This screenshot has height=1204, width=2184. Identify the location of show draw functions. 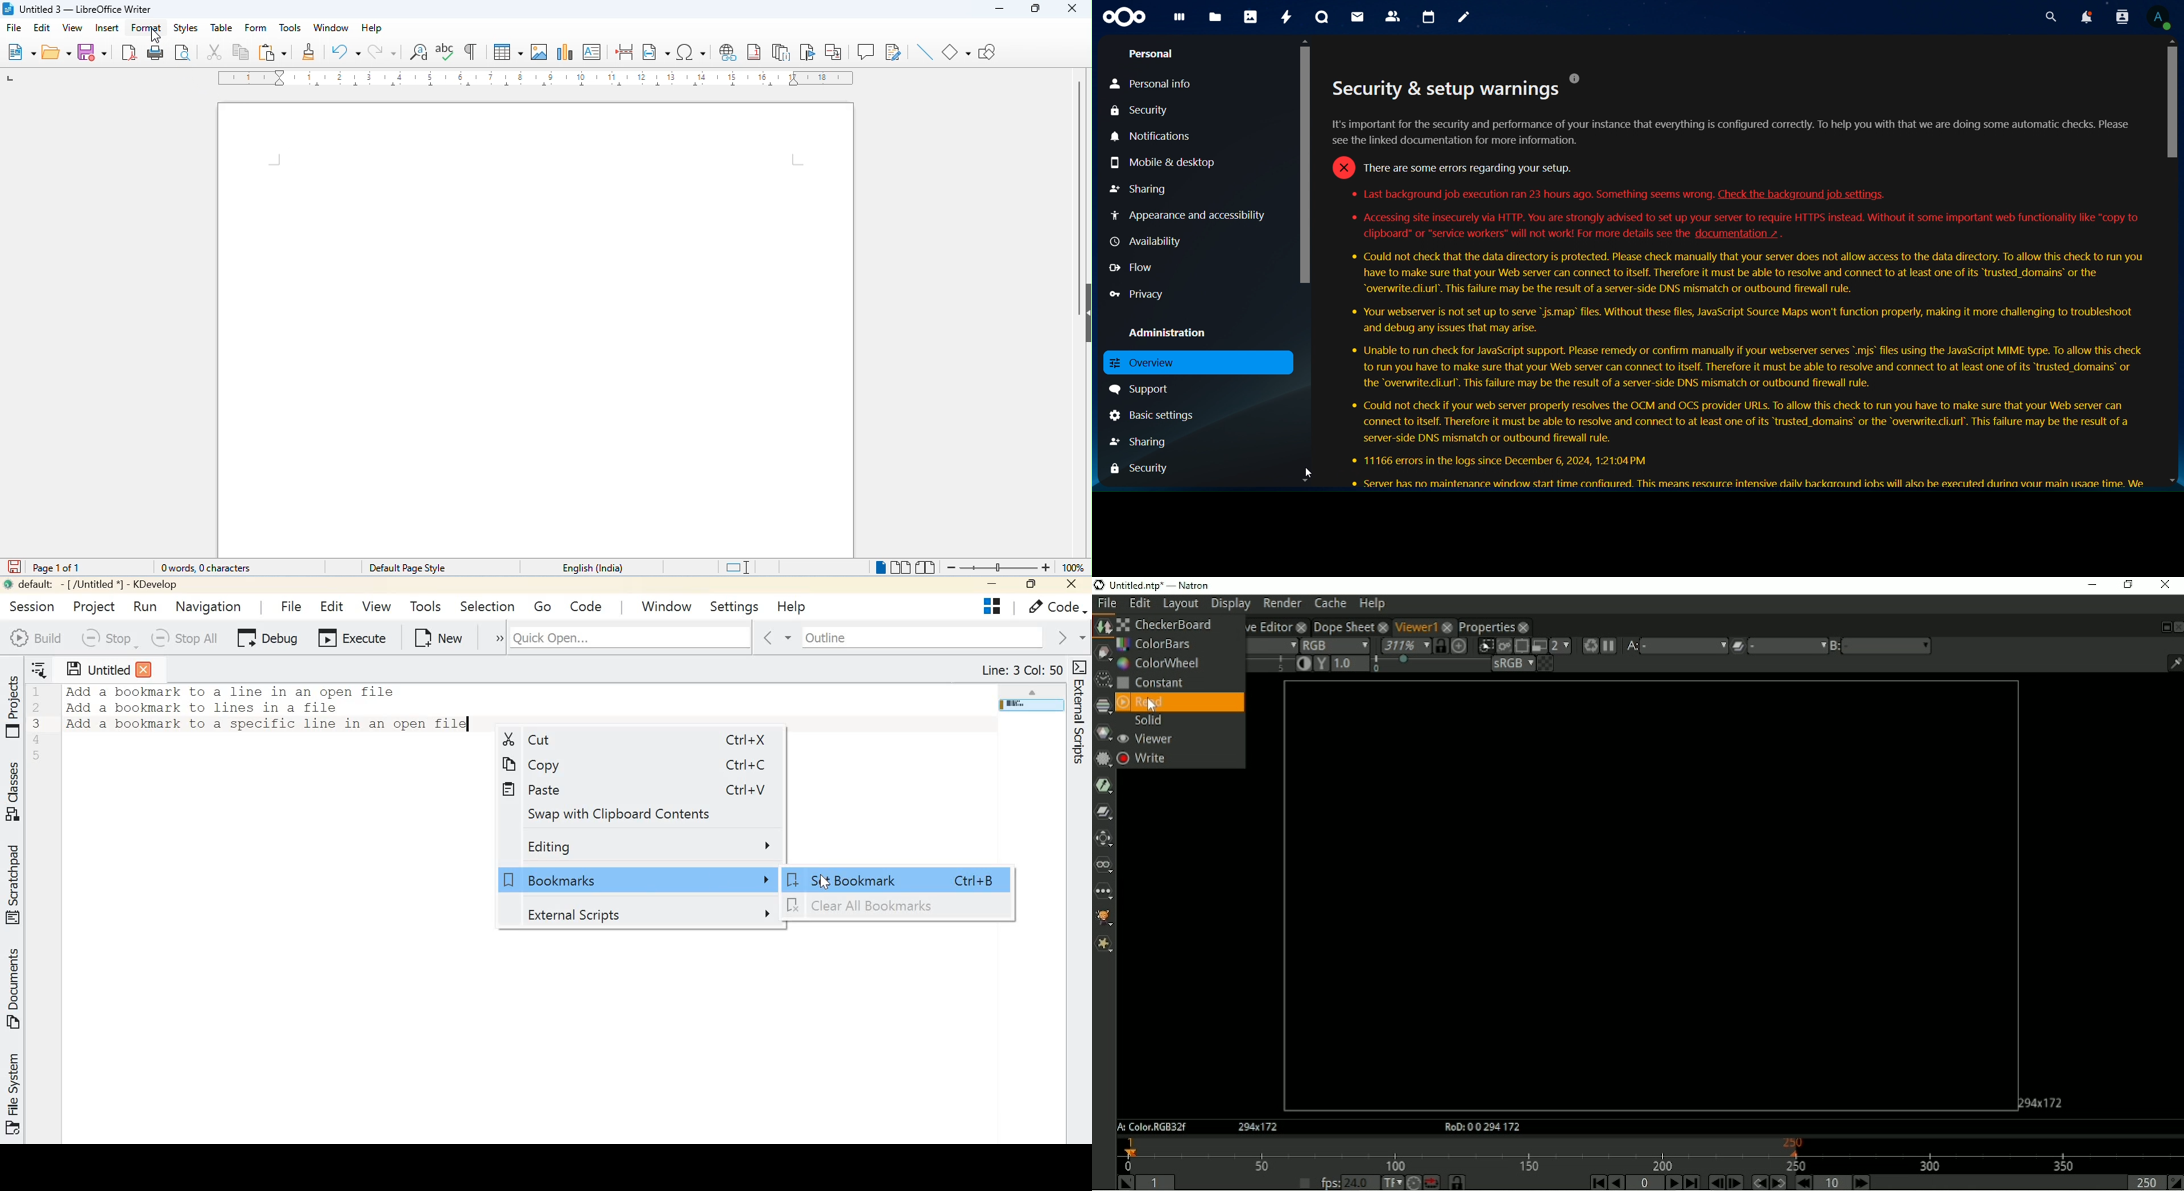
(988, 54).